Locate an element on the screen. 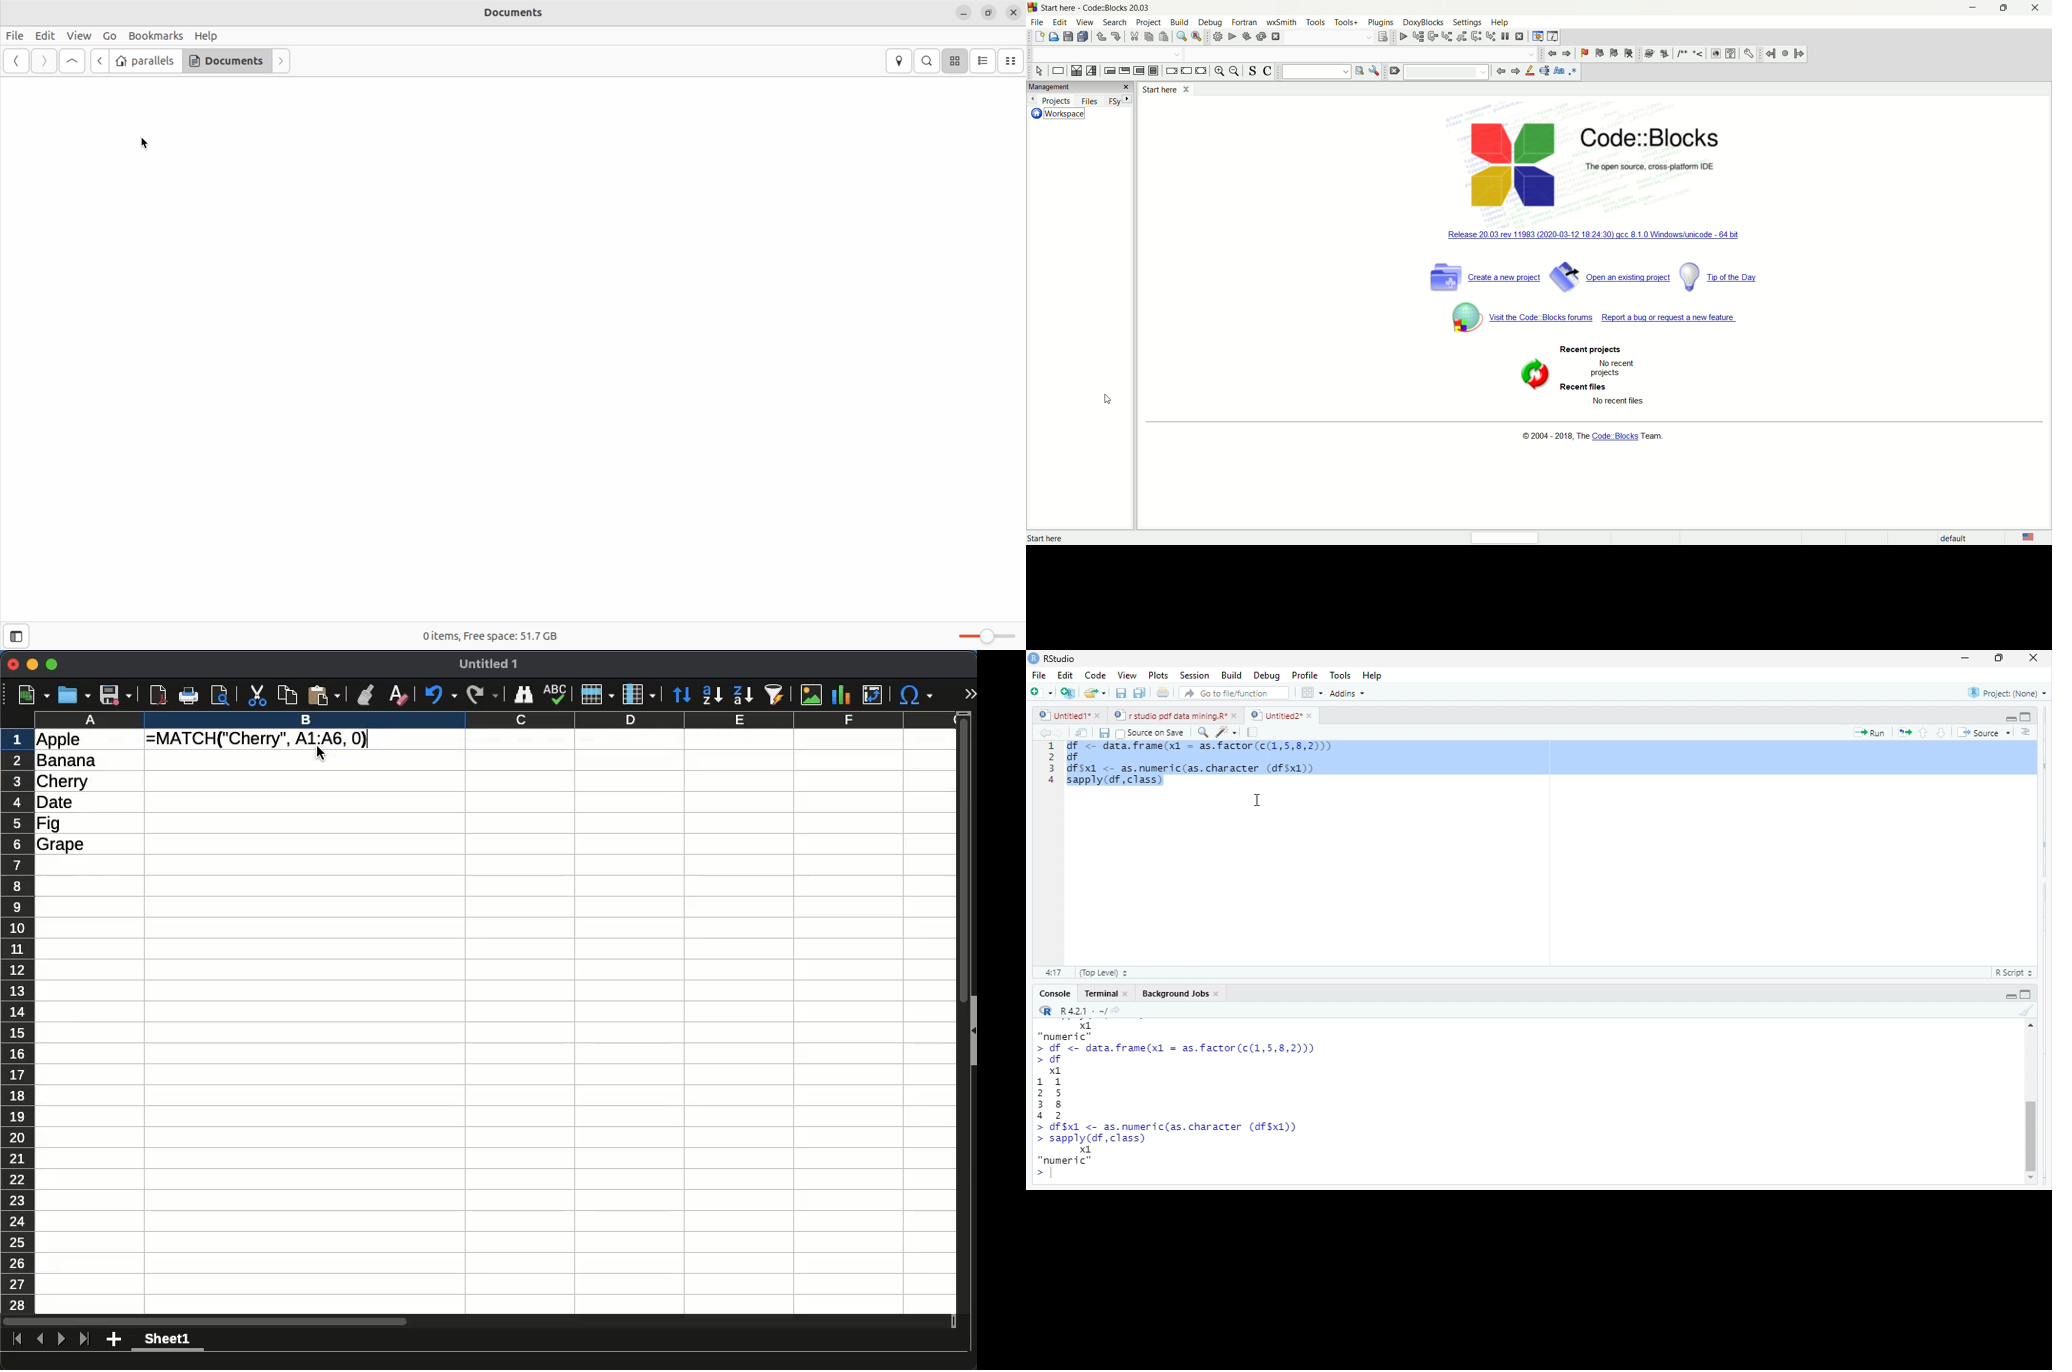  ascending is located at coordinates (712, 696).